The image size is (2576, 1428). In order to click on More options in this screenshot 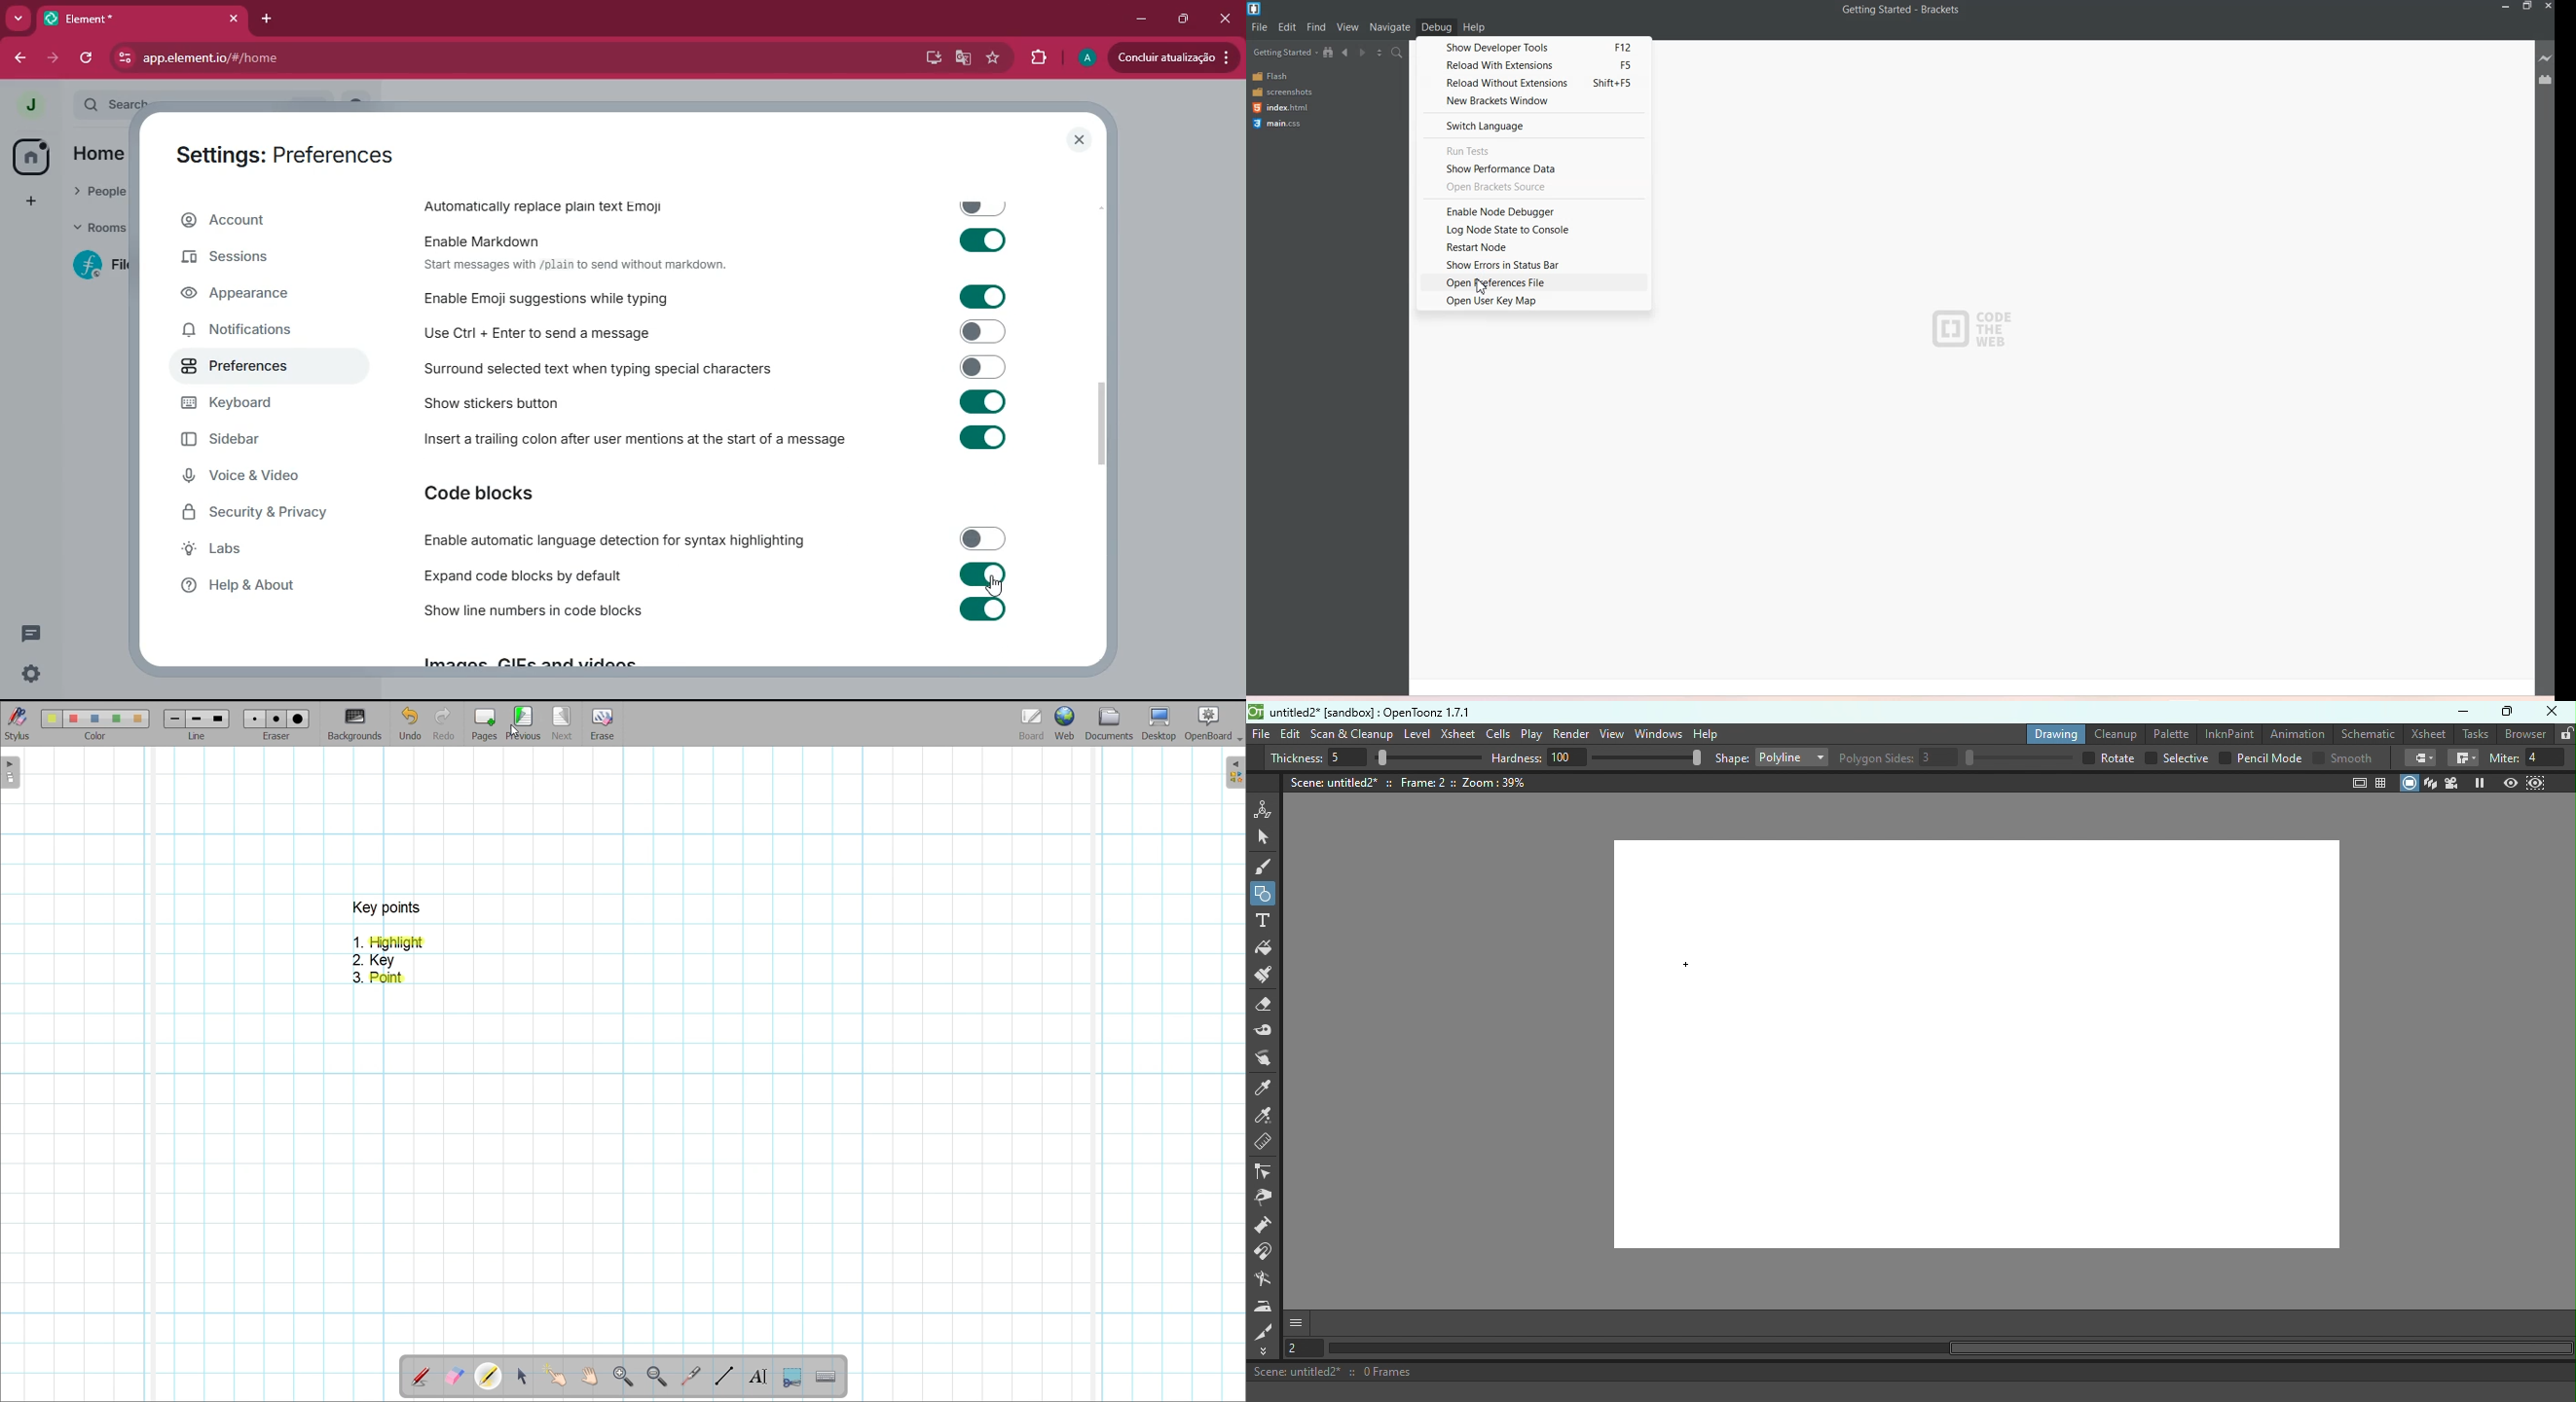, I will do `click(1296, 1324)`.